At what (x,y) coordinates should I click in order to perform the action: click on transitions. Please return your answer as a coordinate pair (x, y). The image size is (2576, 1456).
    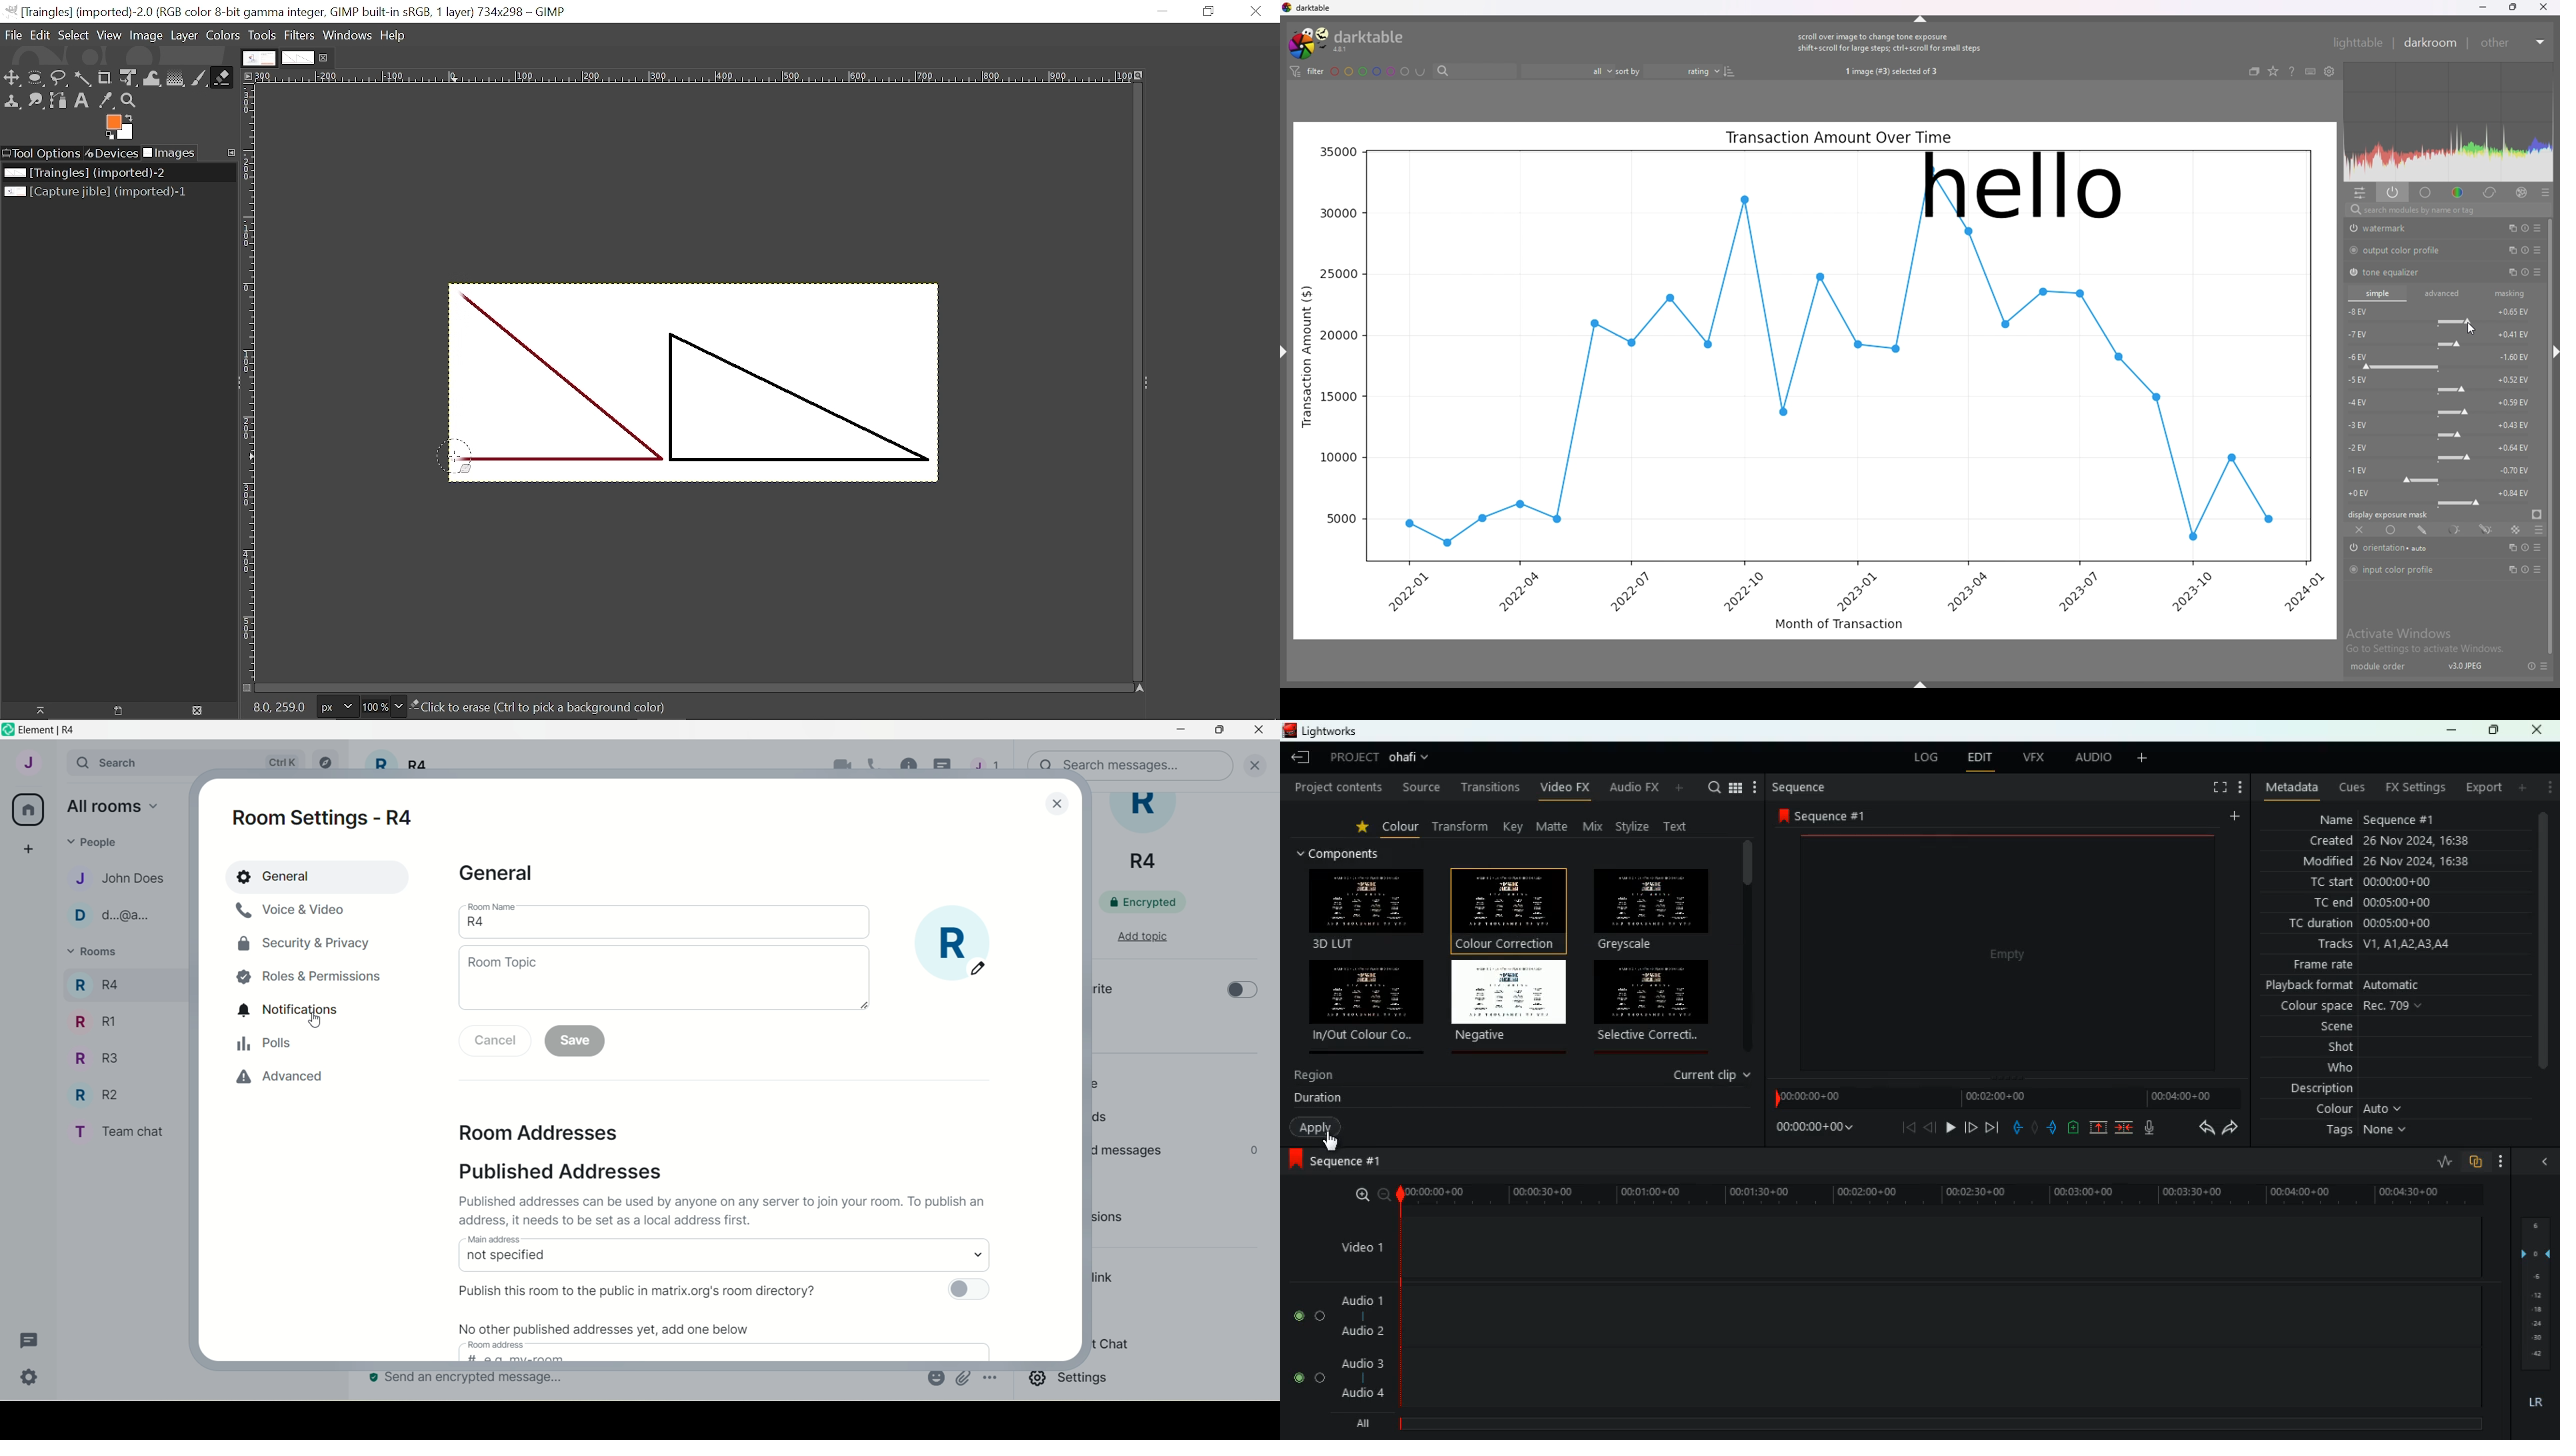
    Looking at the image, I should click on (1489, 787).